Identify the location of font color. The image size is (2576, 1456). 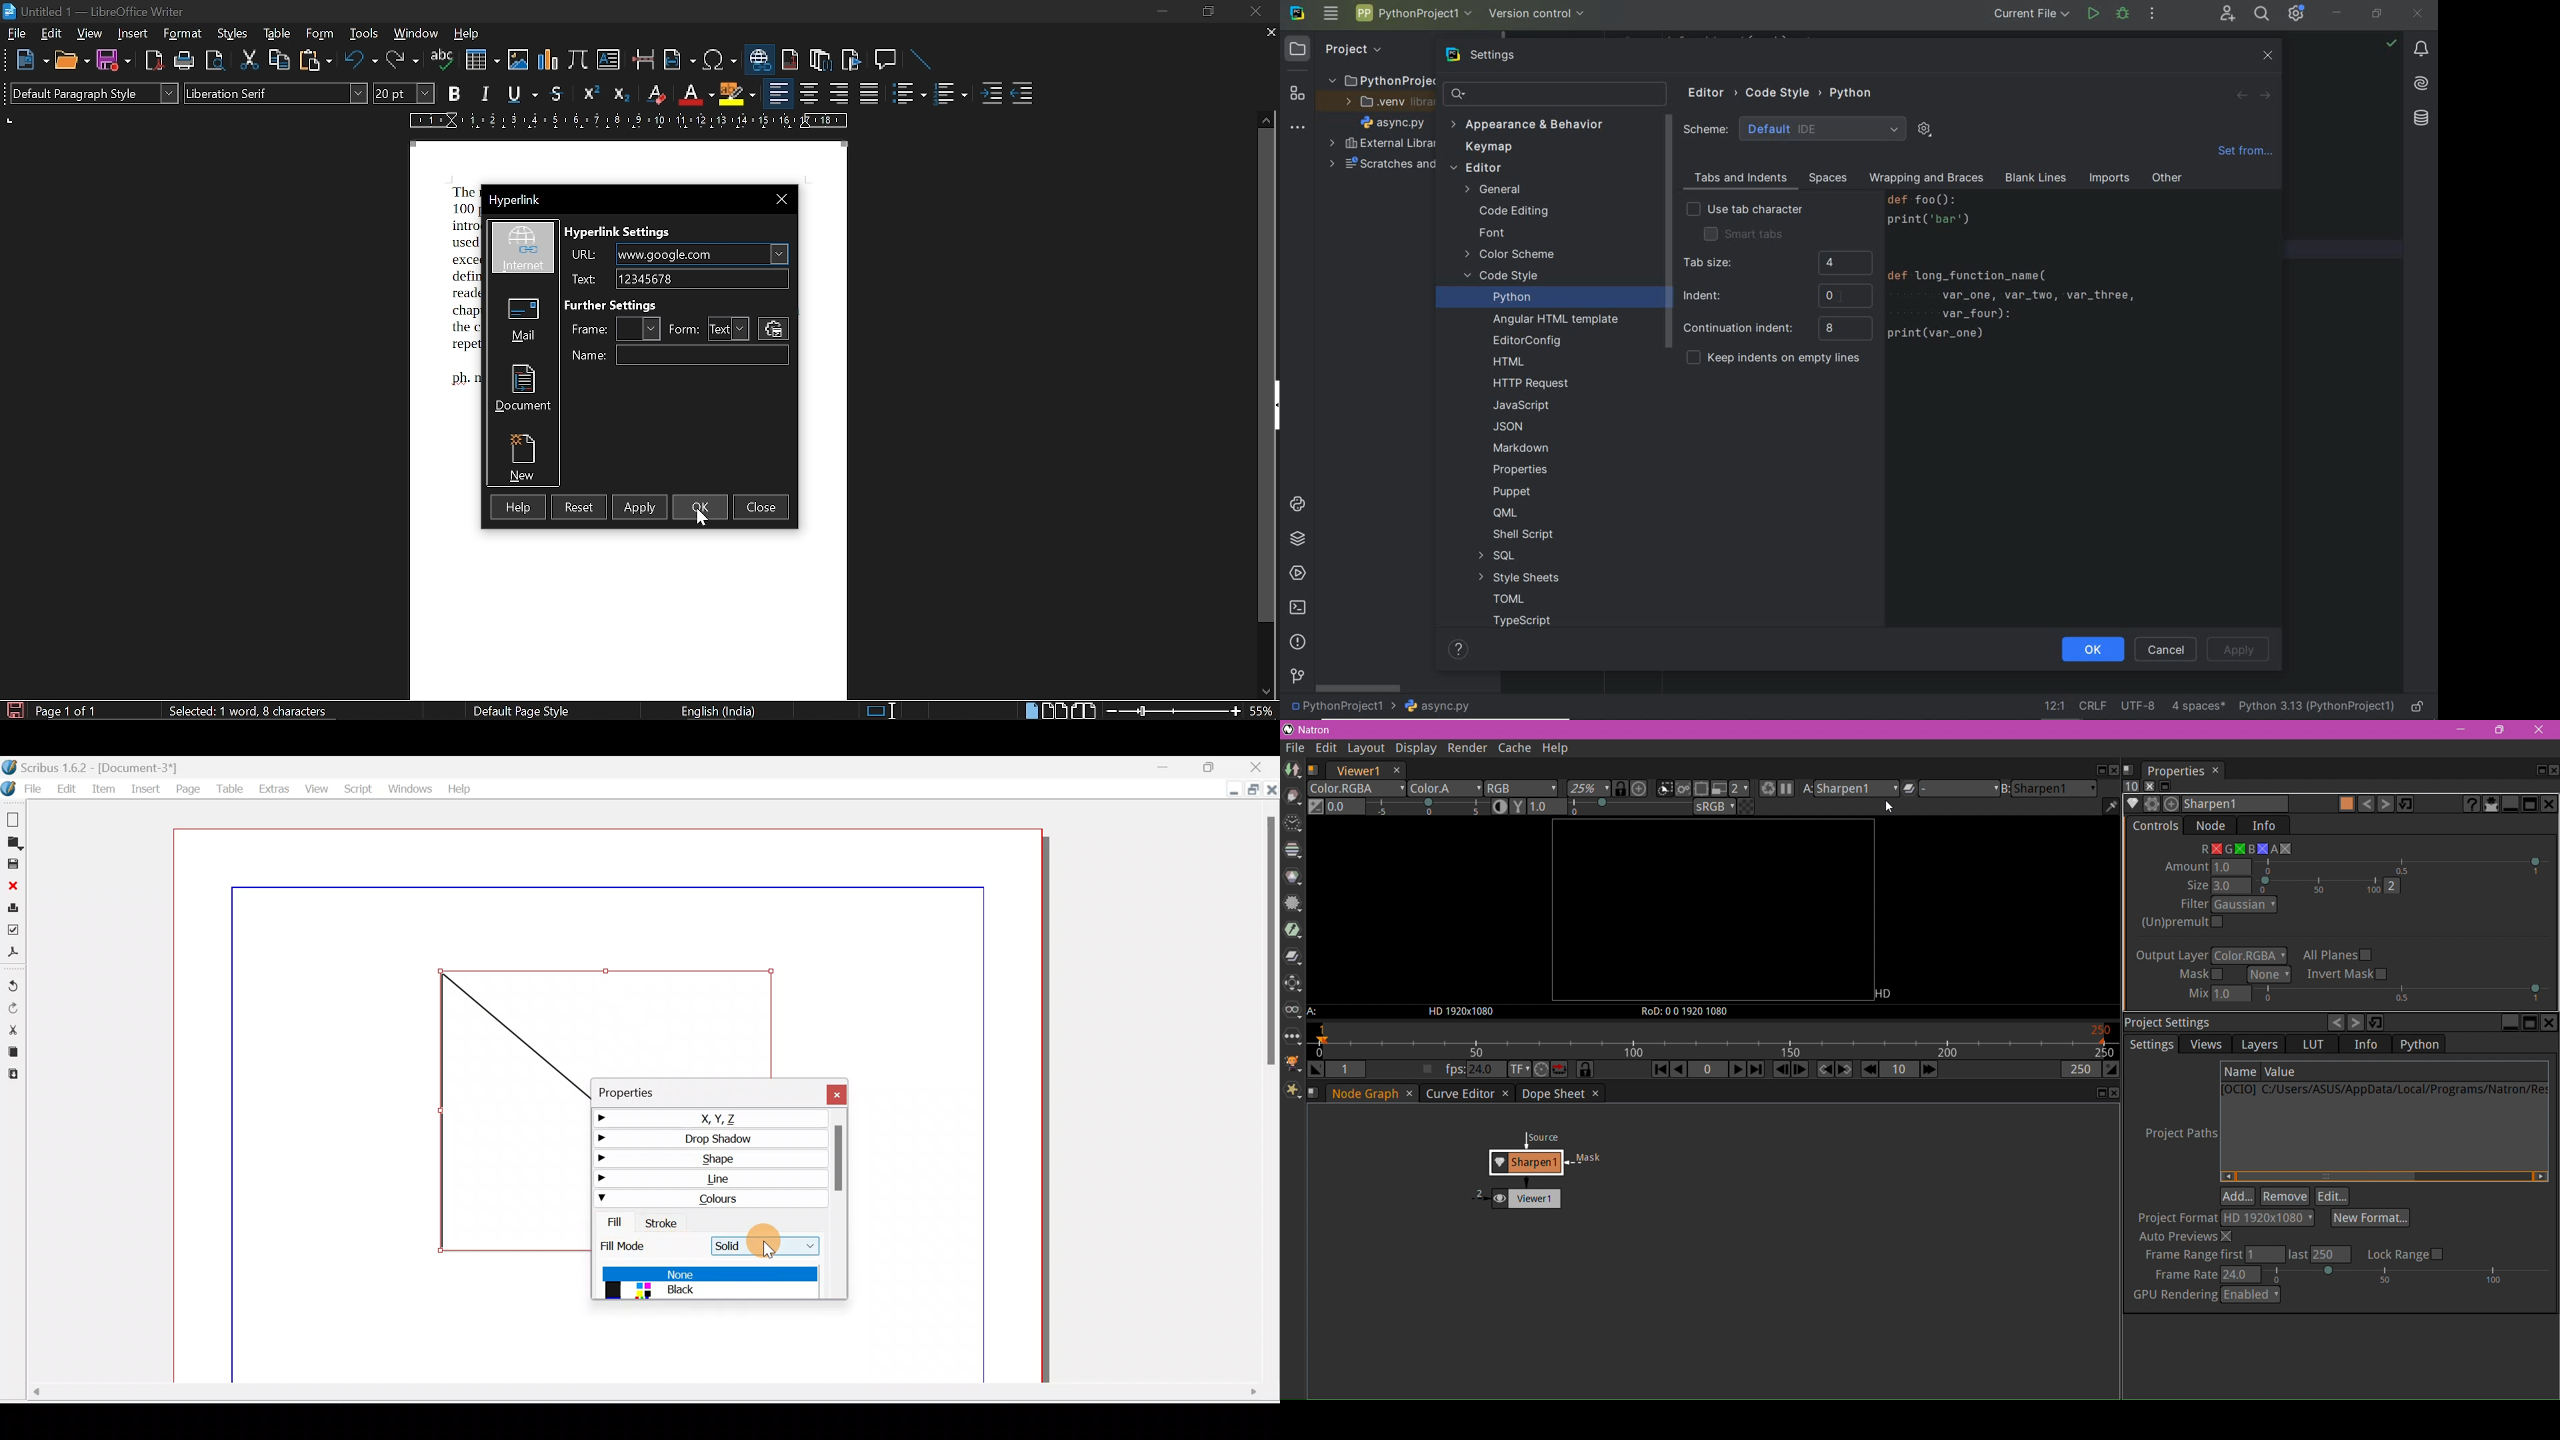
(694, 95).